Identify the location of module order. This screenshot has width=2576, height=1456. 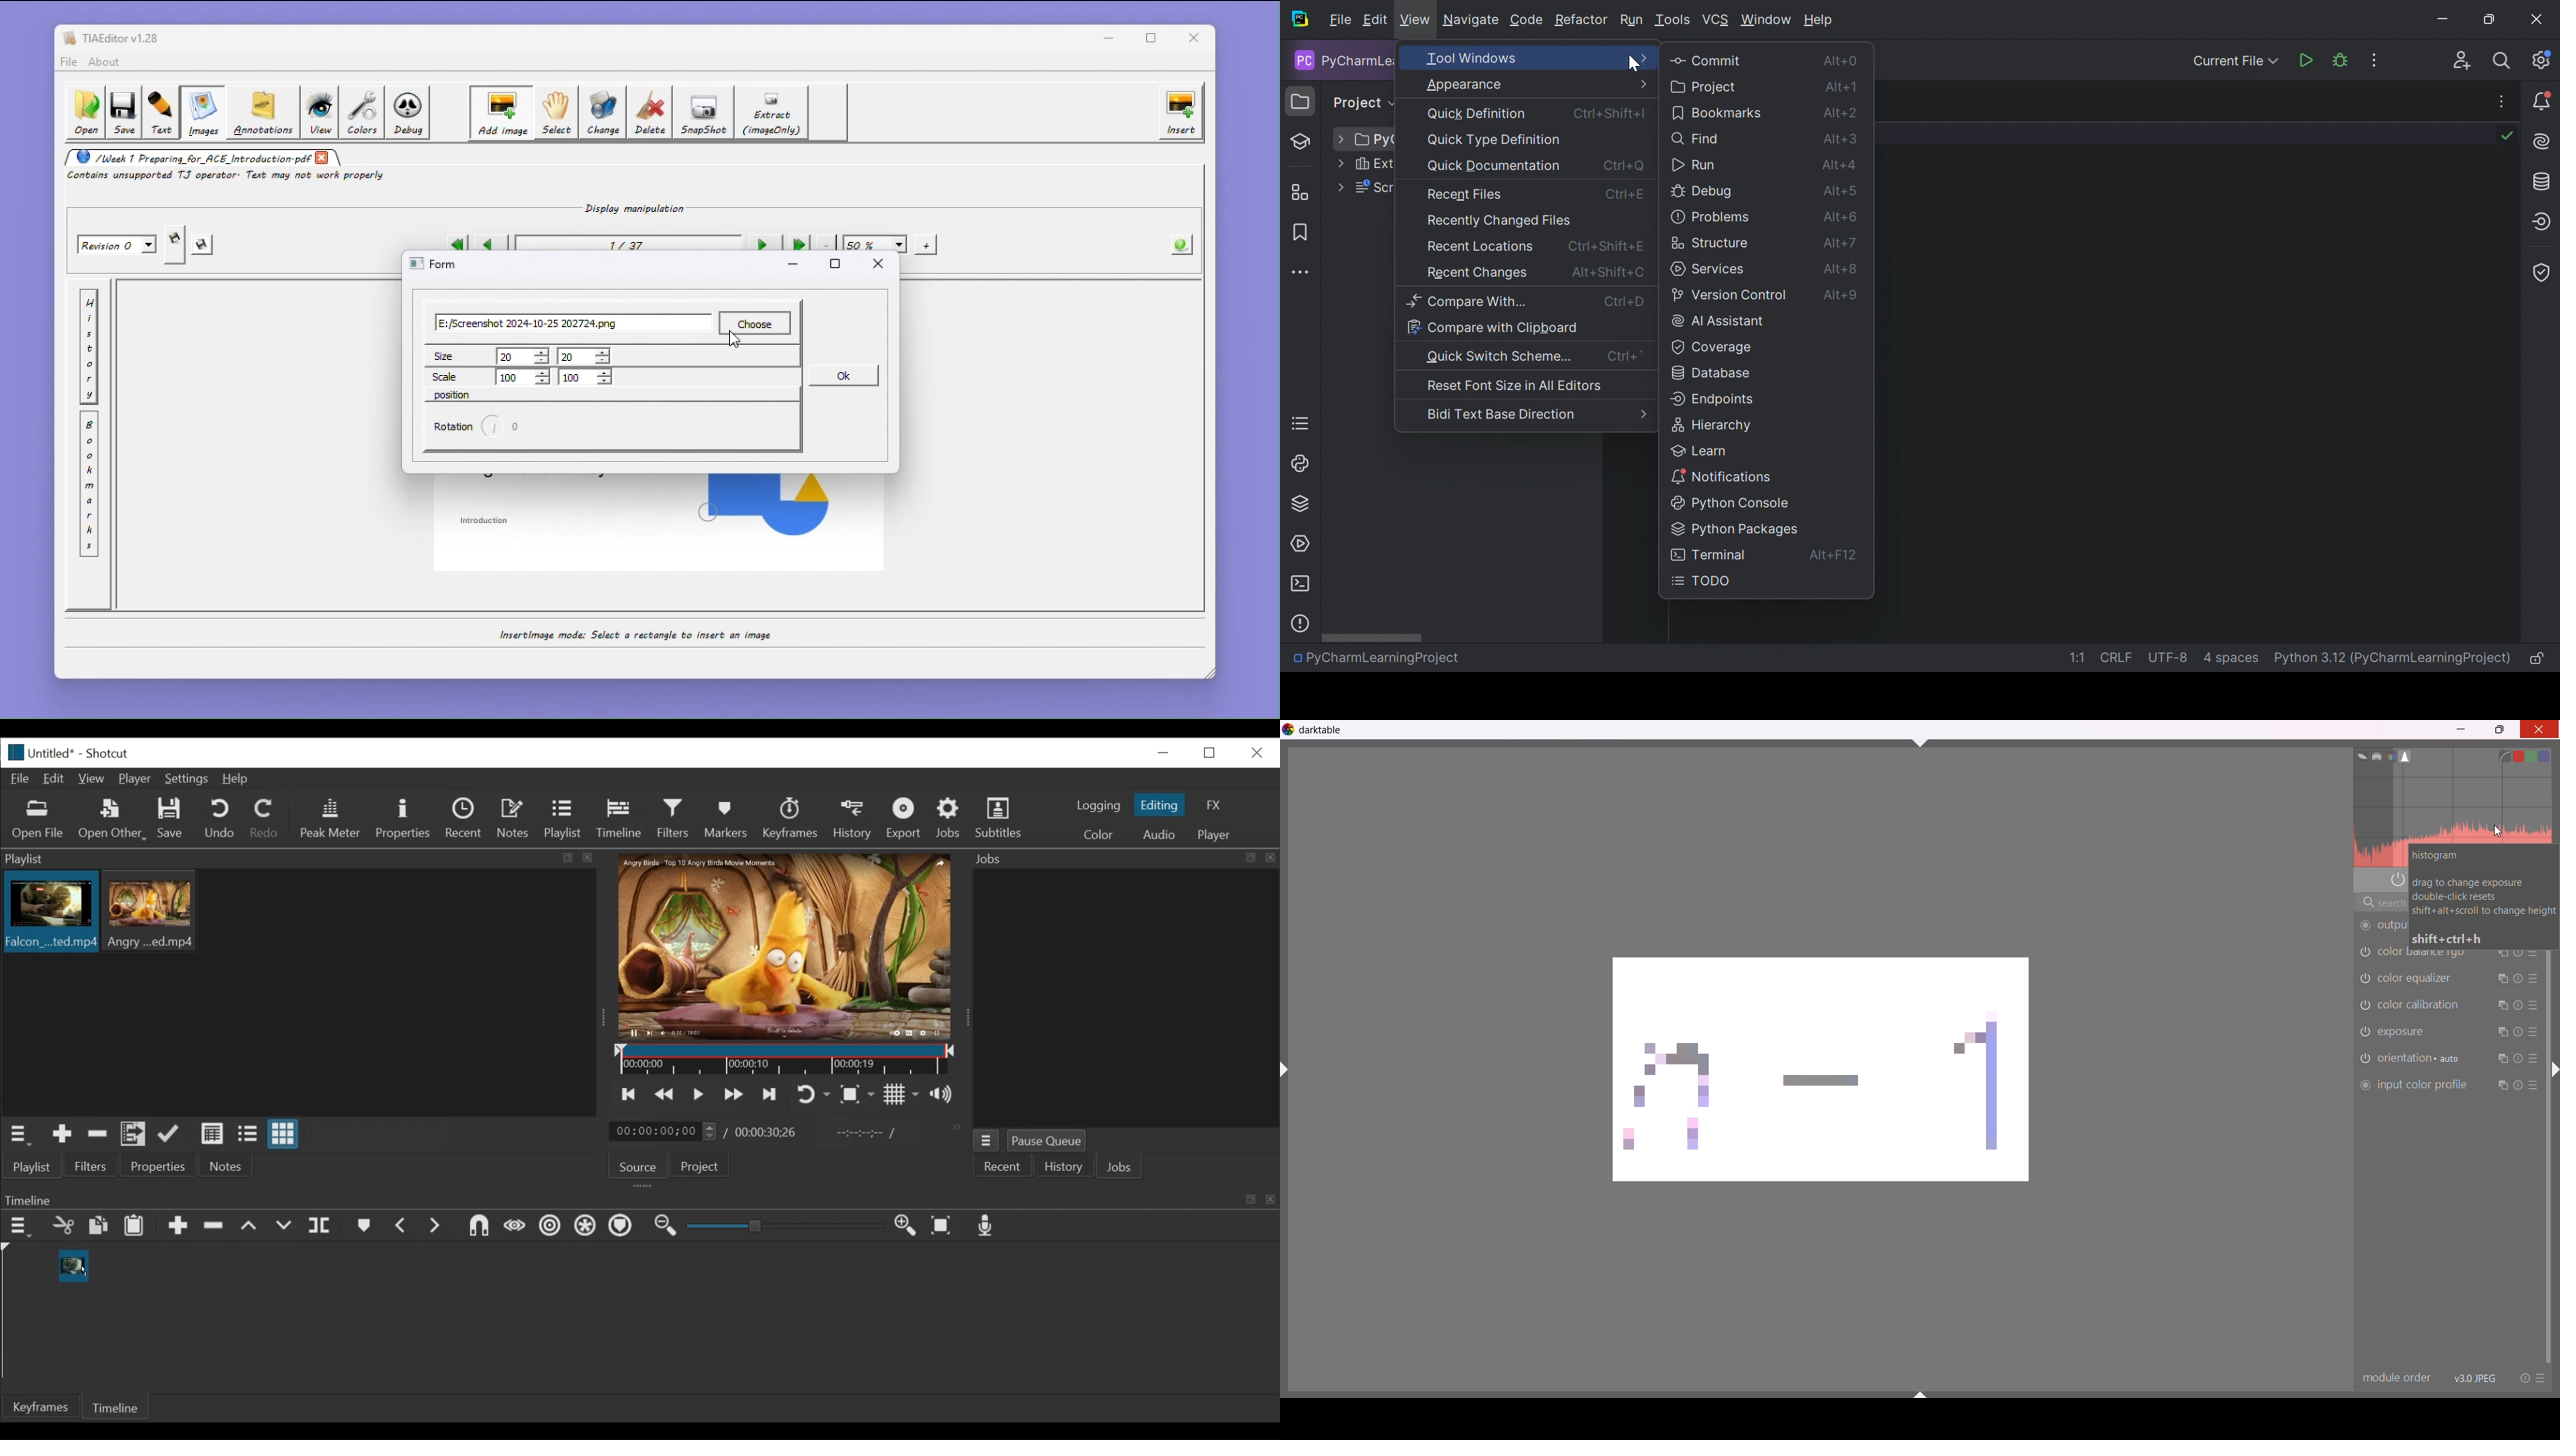
(2395, 1379).